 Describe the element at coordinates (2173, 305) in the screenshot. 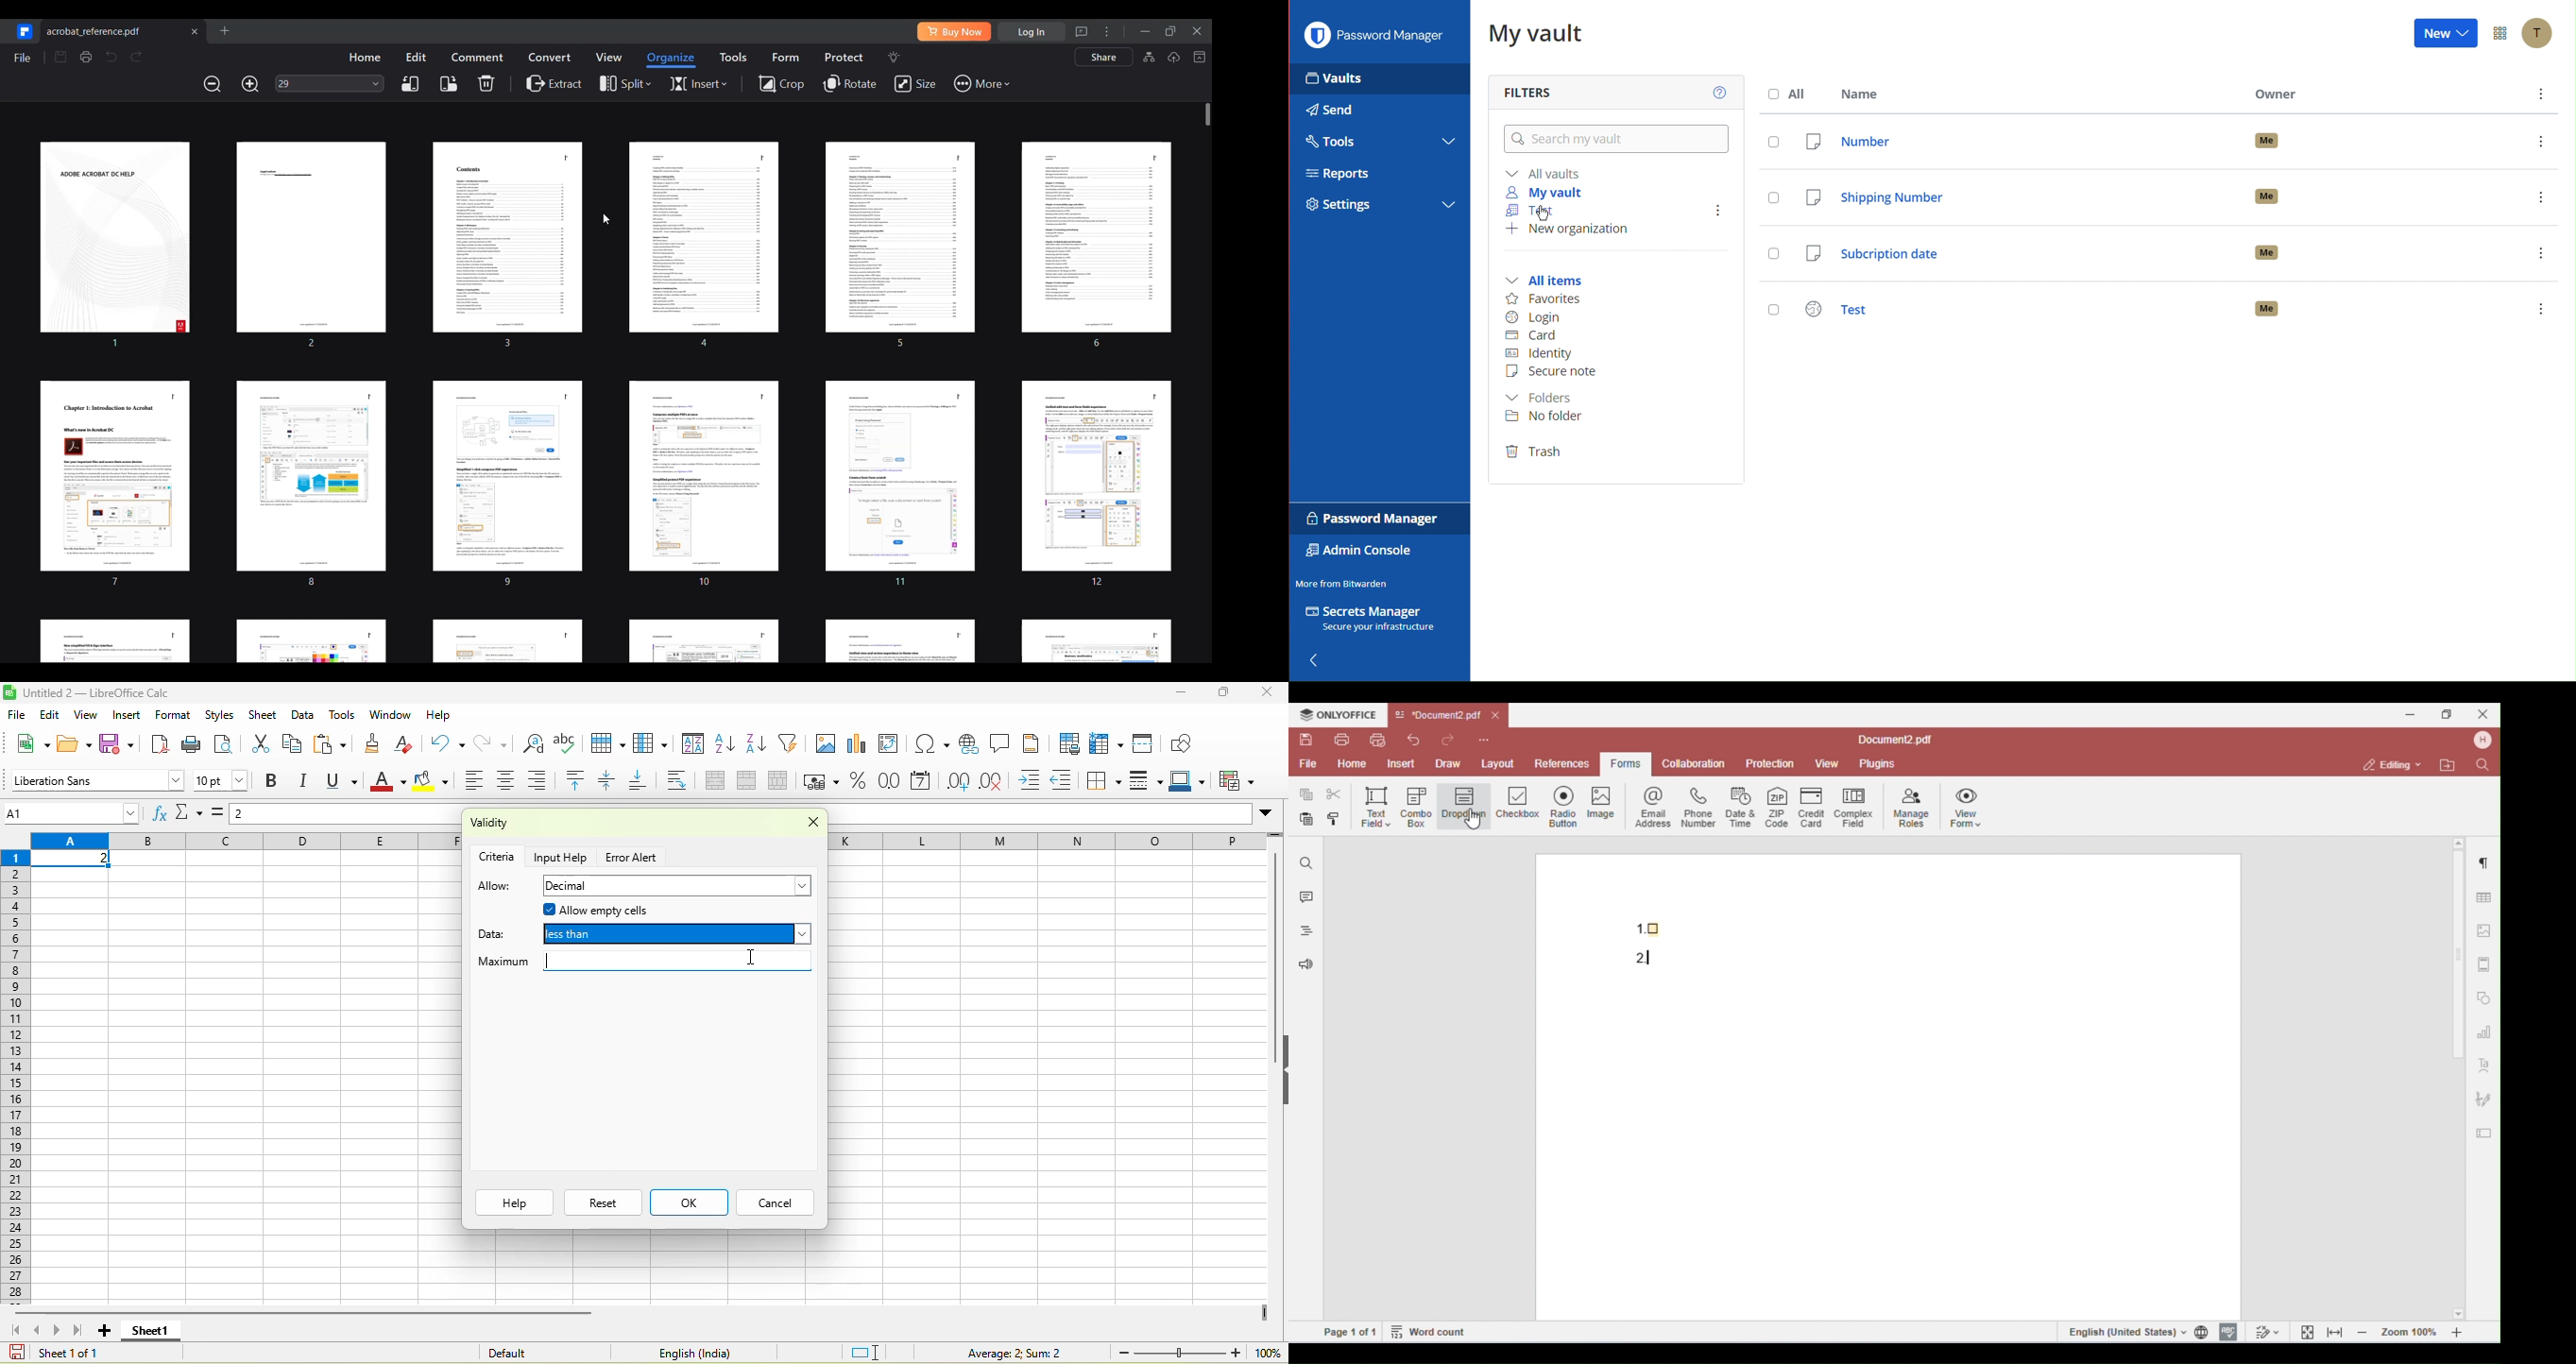

I see `Test` at that location.